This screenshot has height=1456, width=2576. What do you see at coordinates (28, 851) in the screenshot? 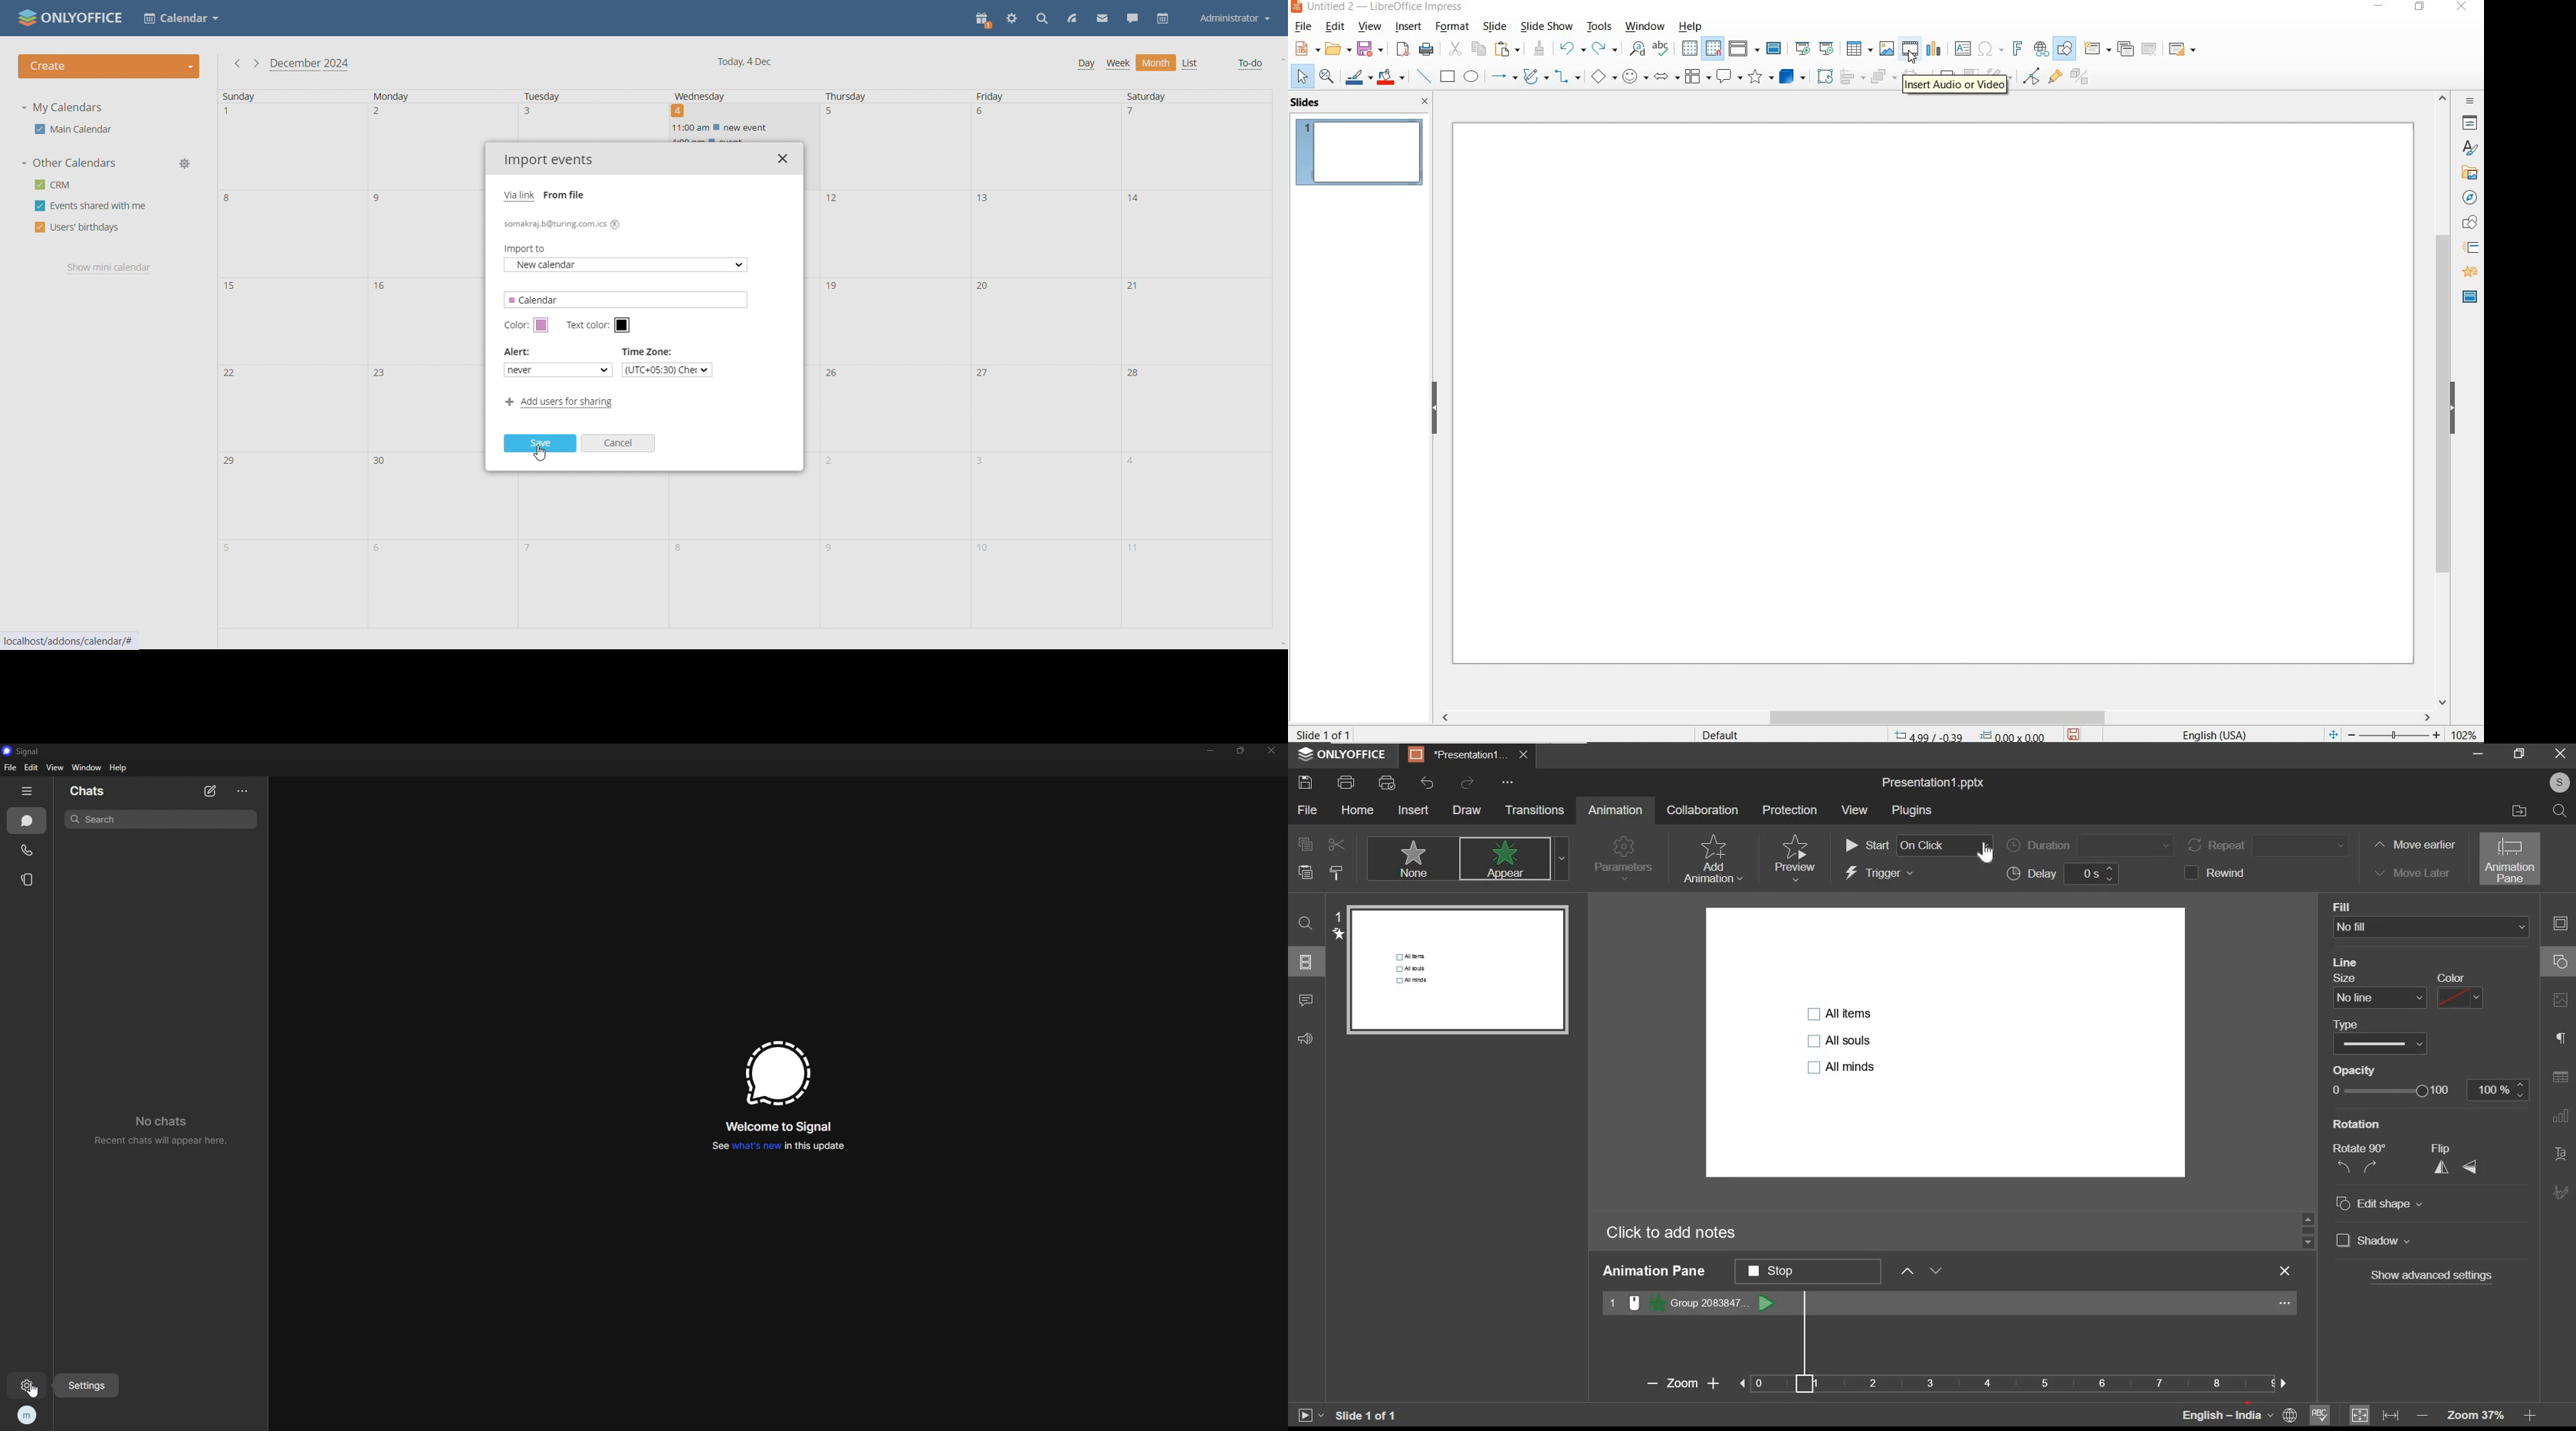
I see `calls` at bounding box center [28, 851].